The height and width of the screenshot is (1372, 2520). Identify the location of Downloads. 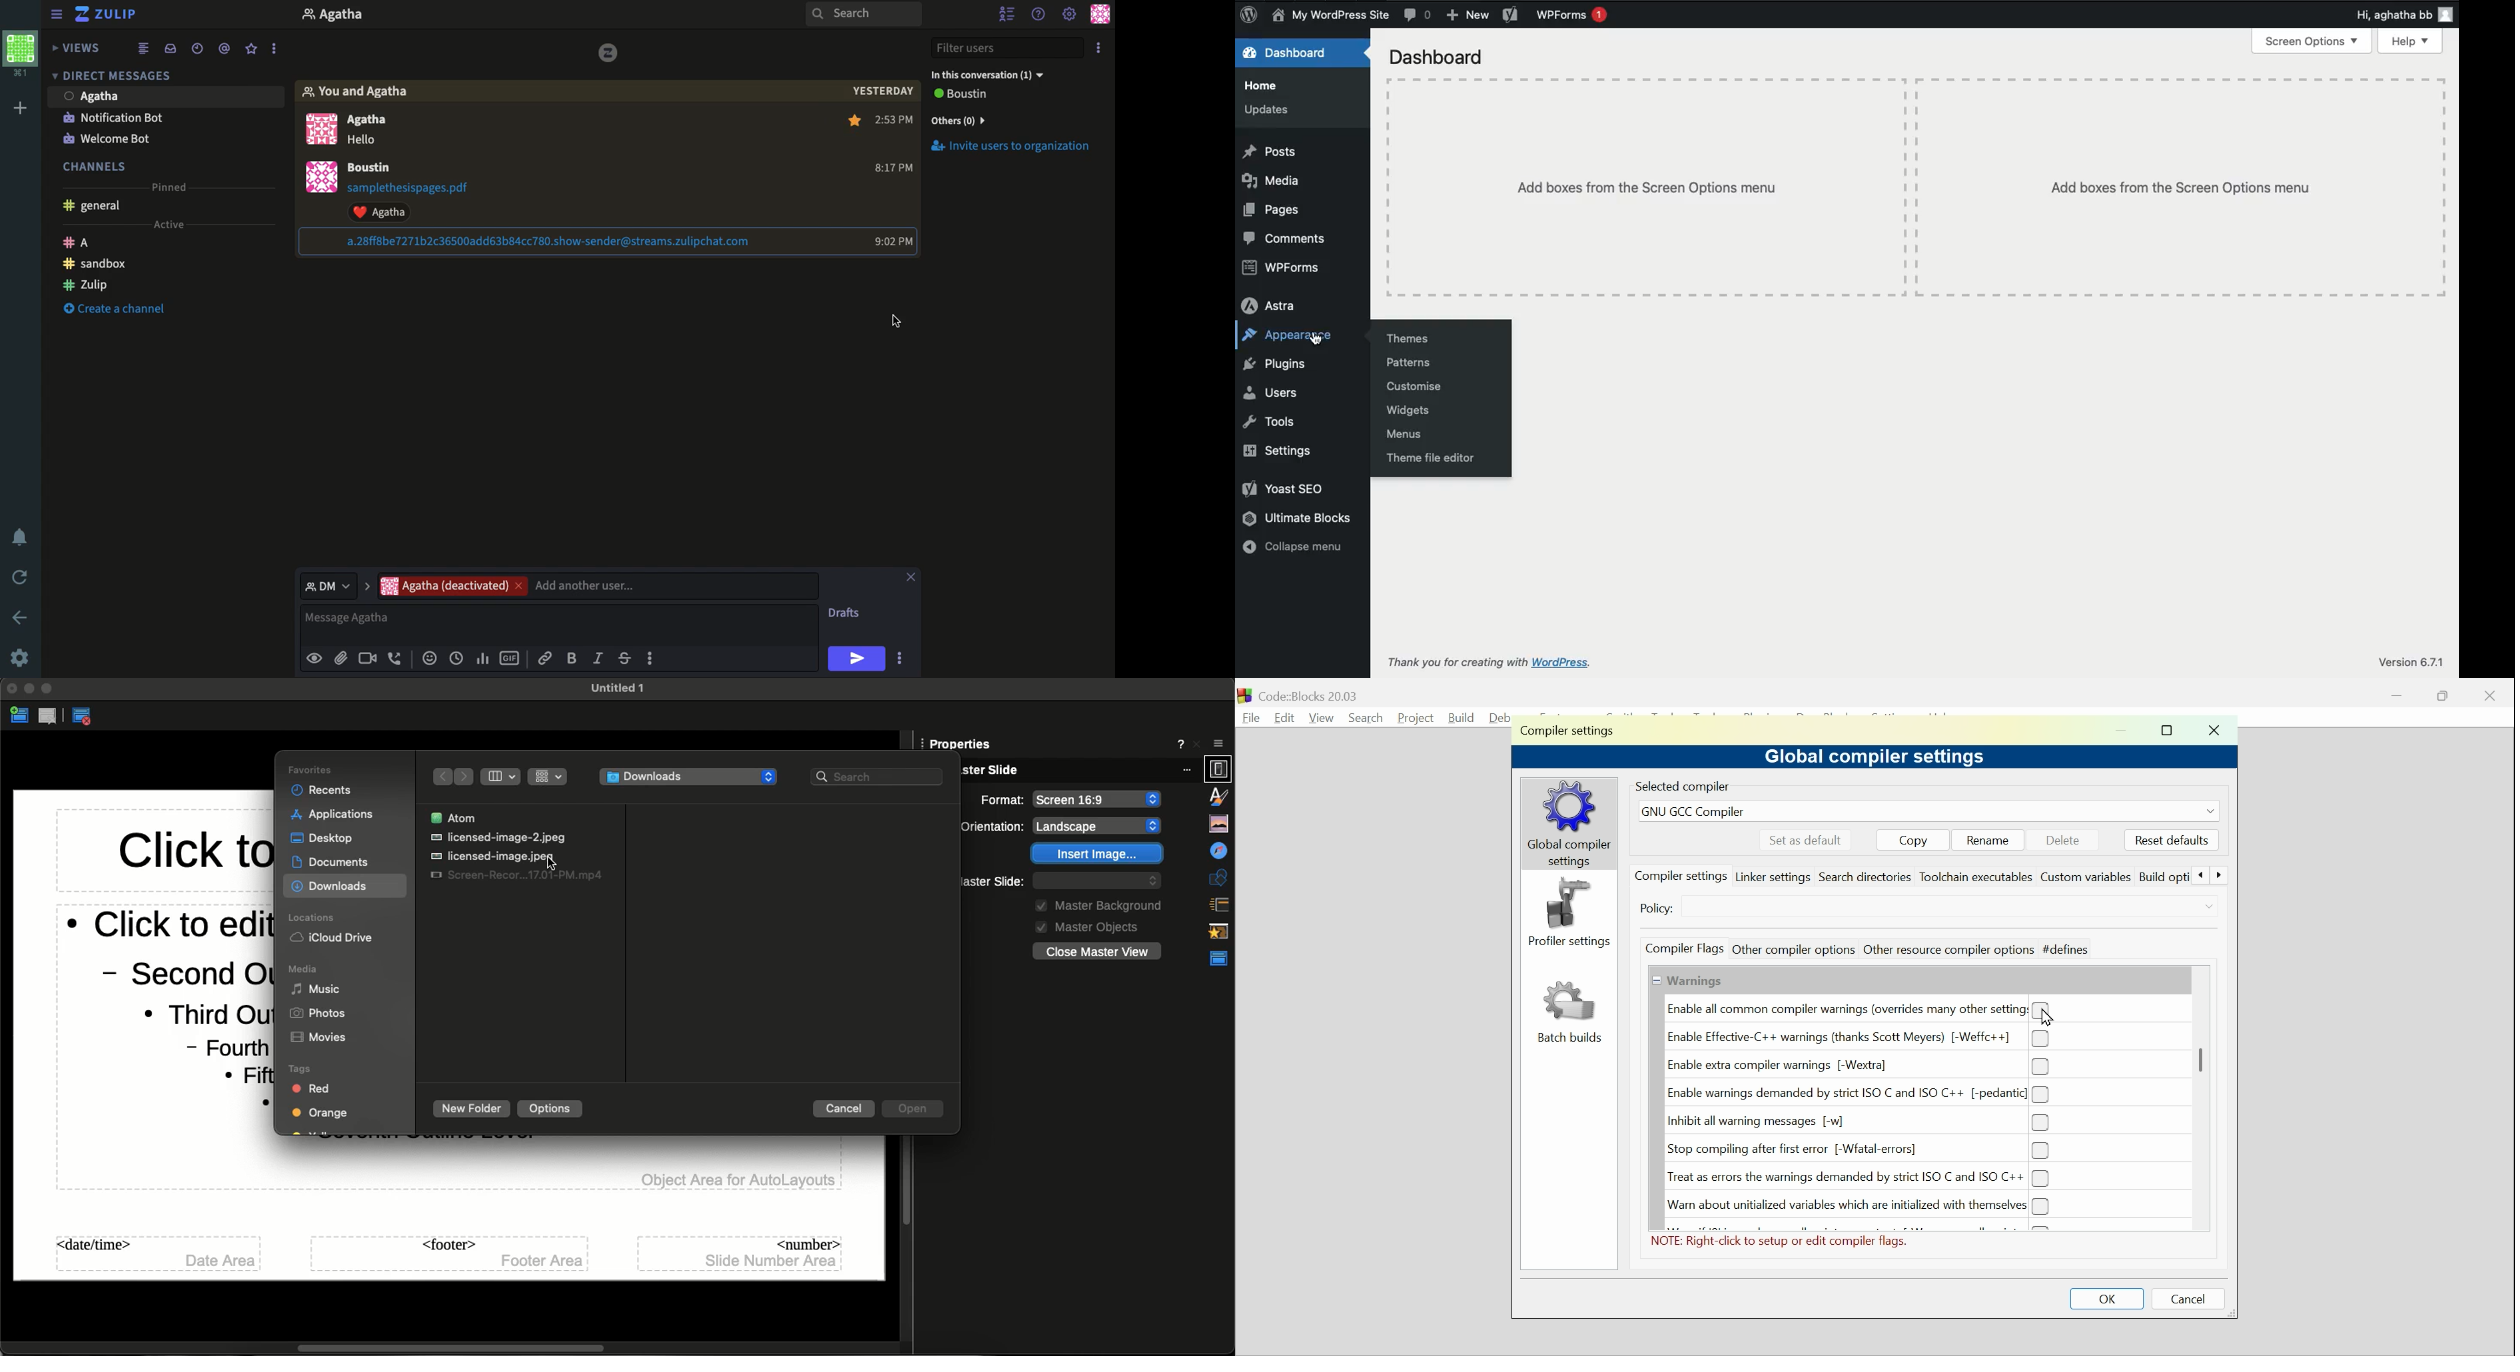
(330, 888).